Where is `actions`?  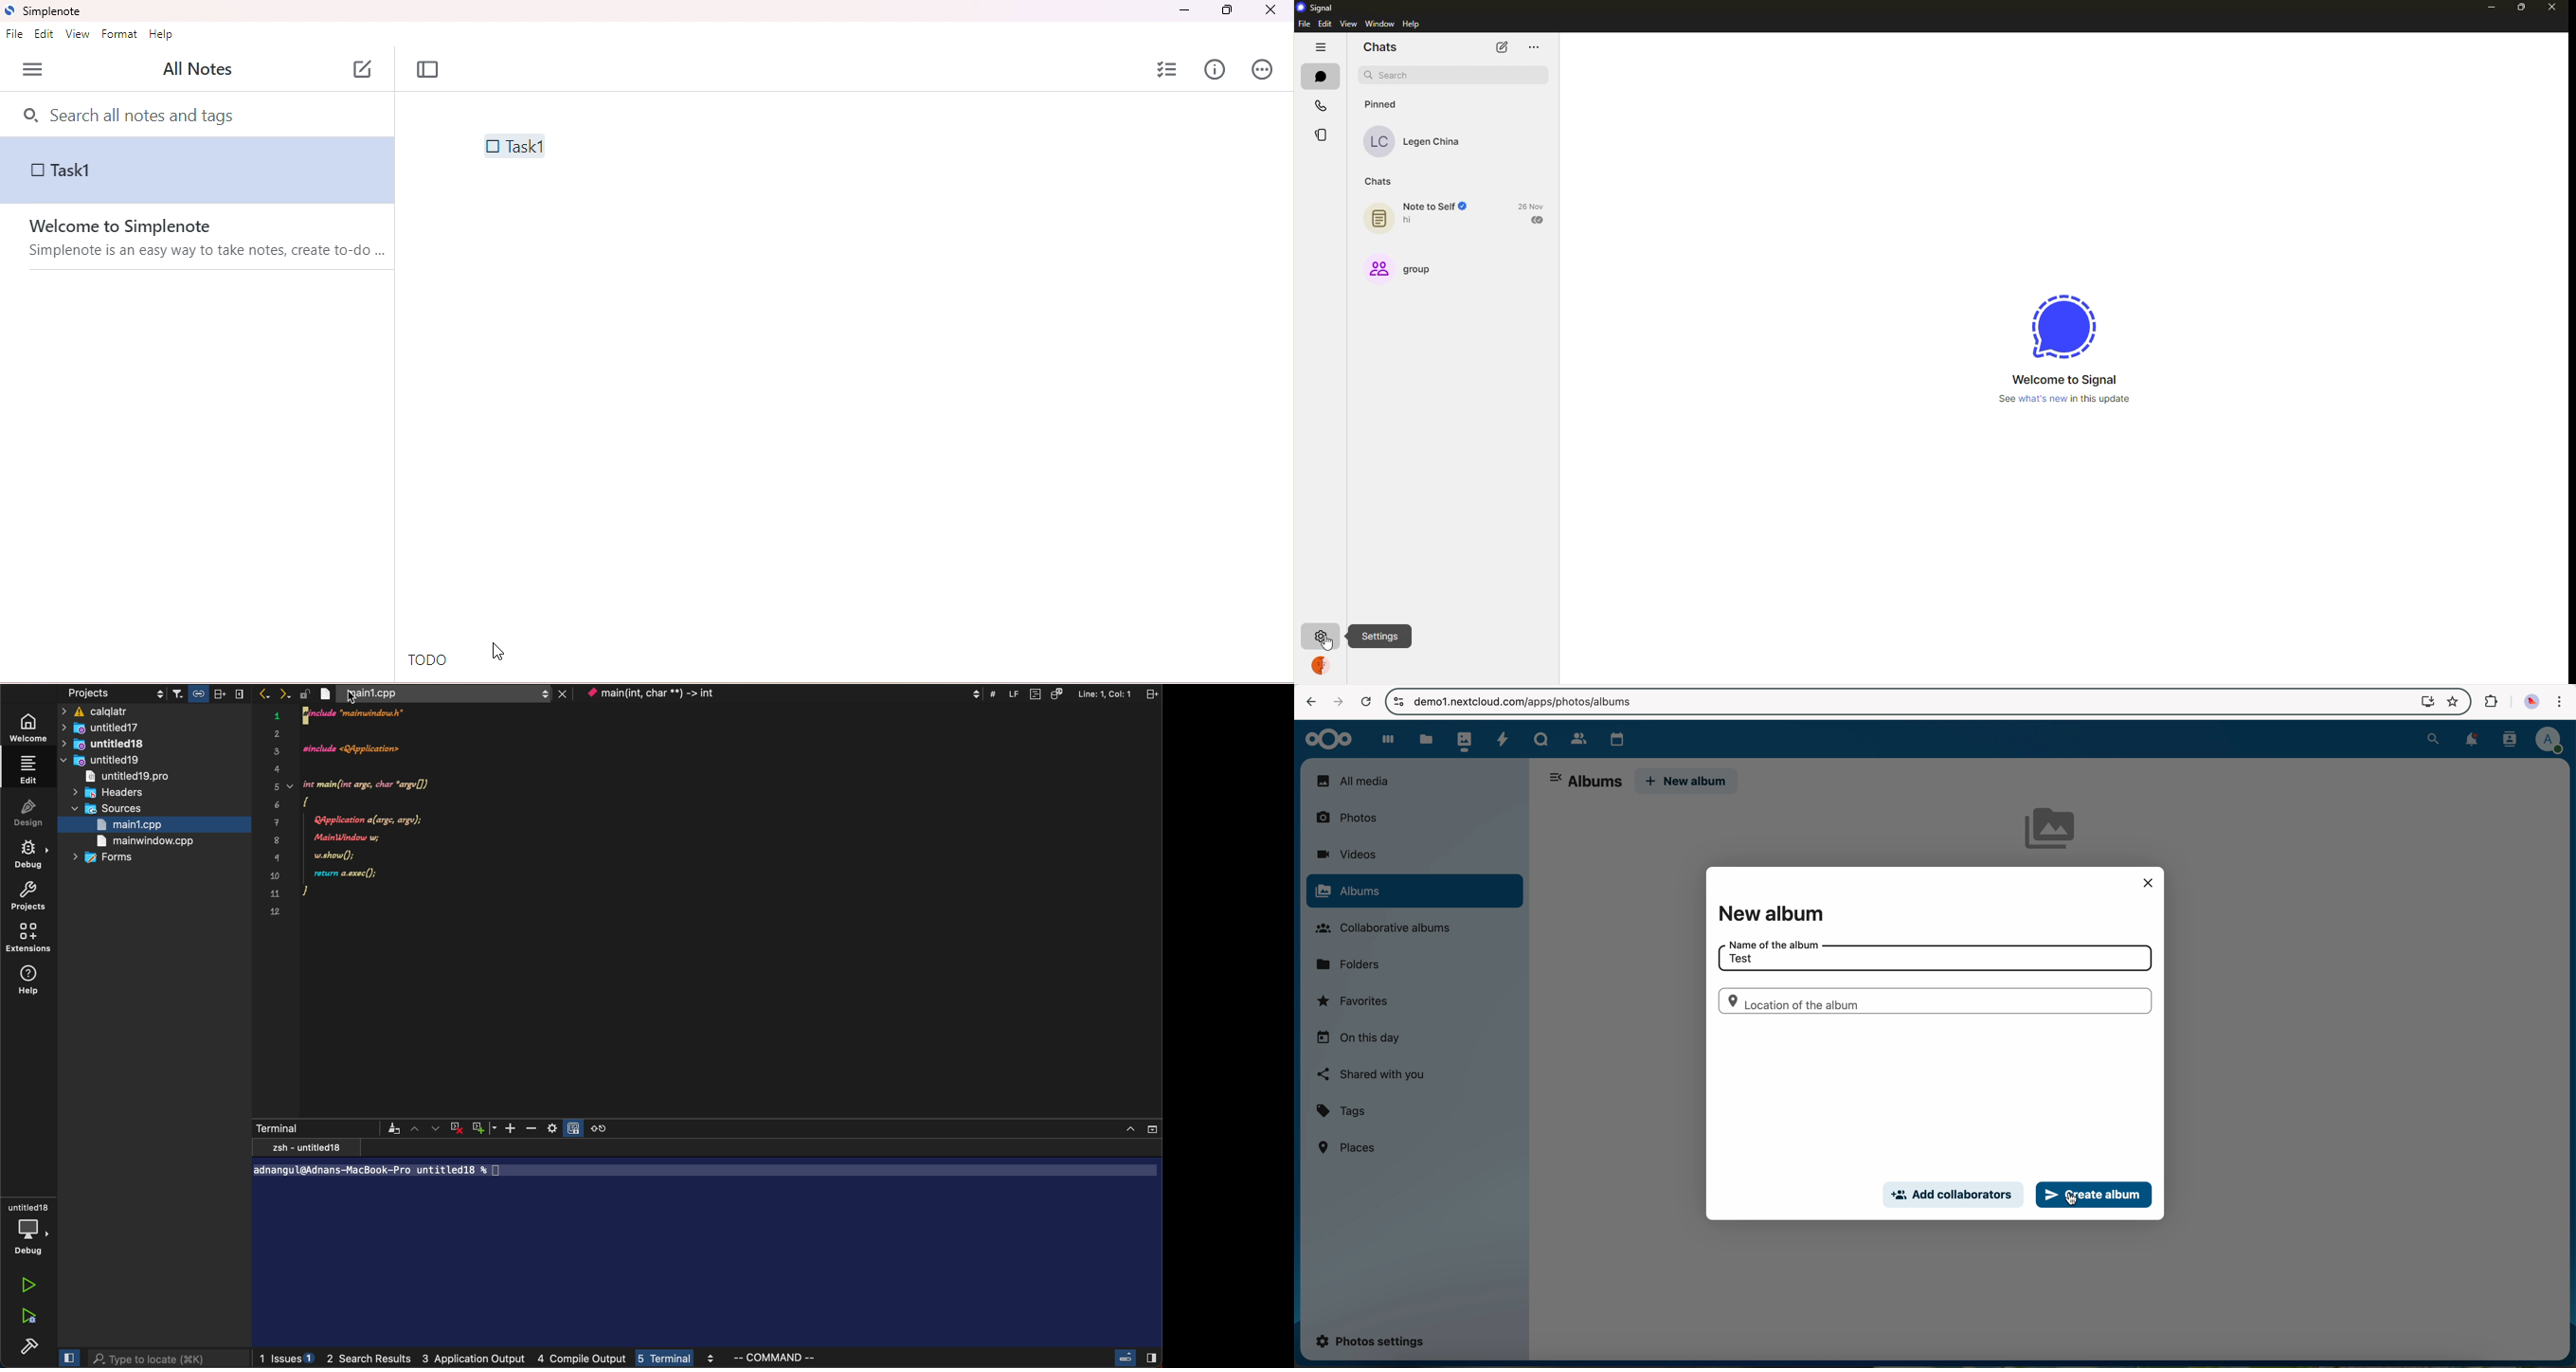 actions is located at coordinates (1263, 71).